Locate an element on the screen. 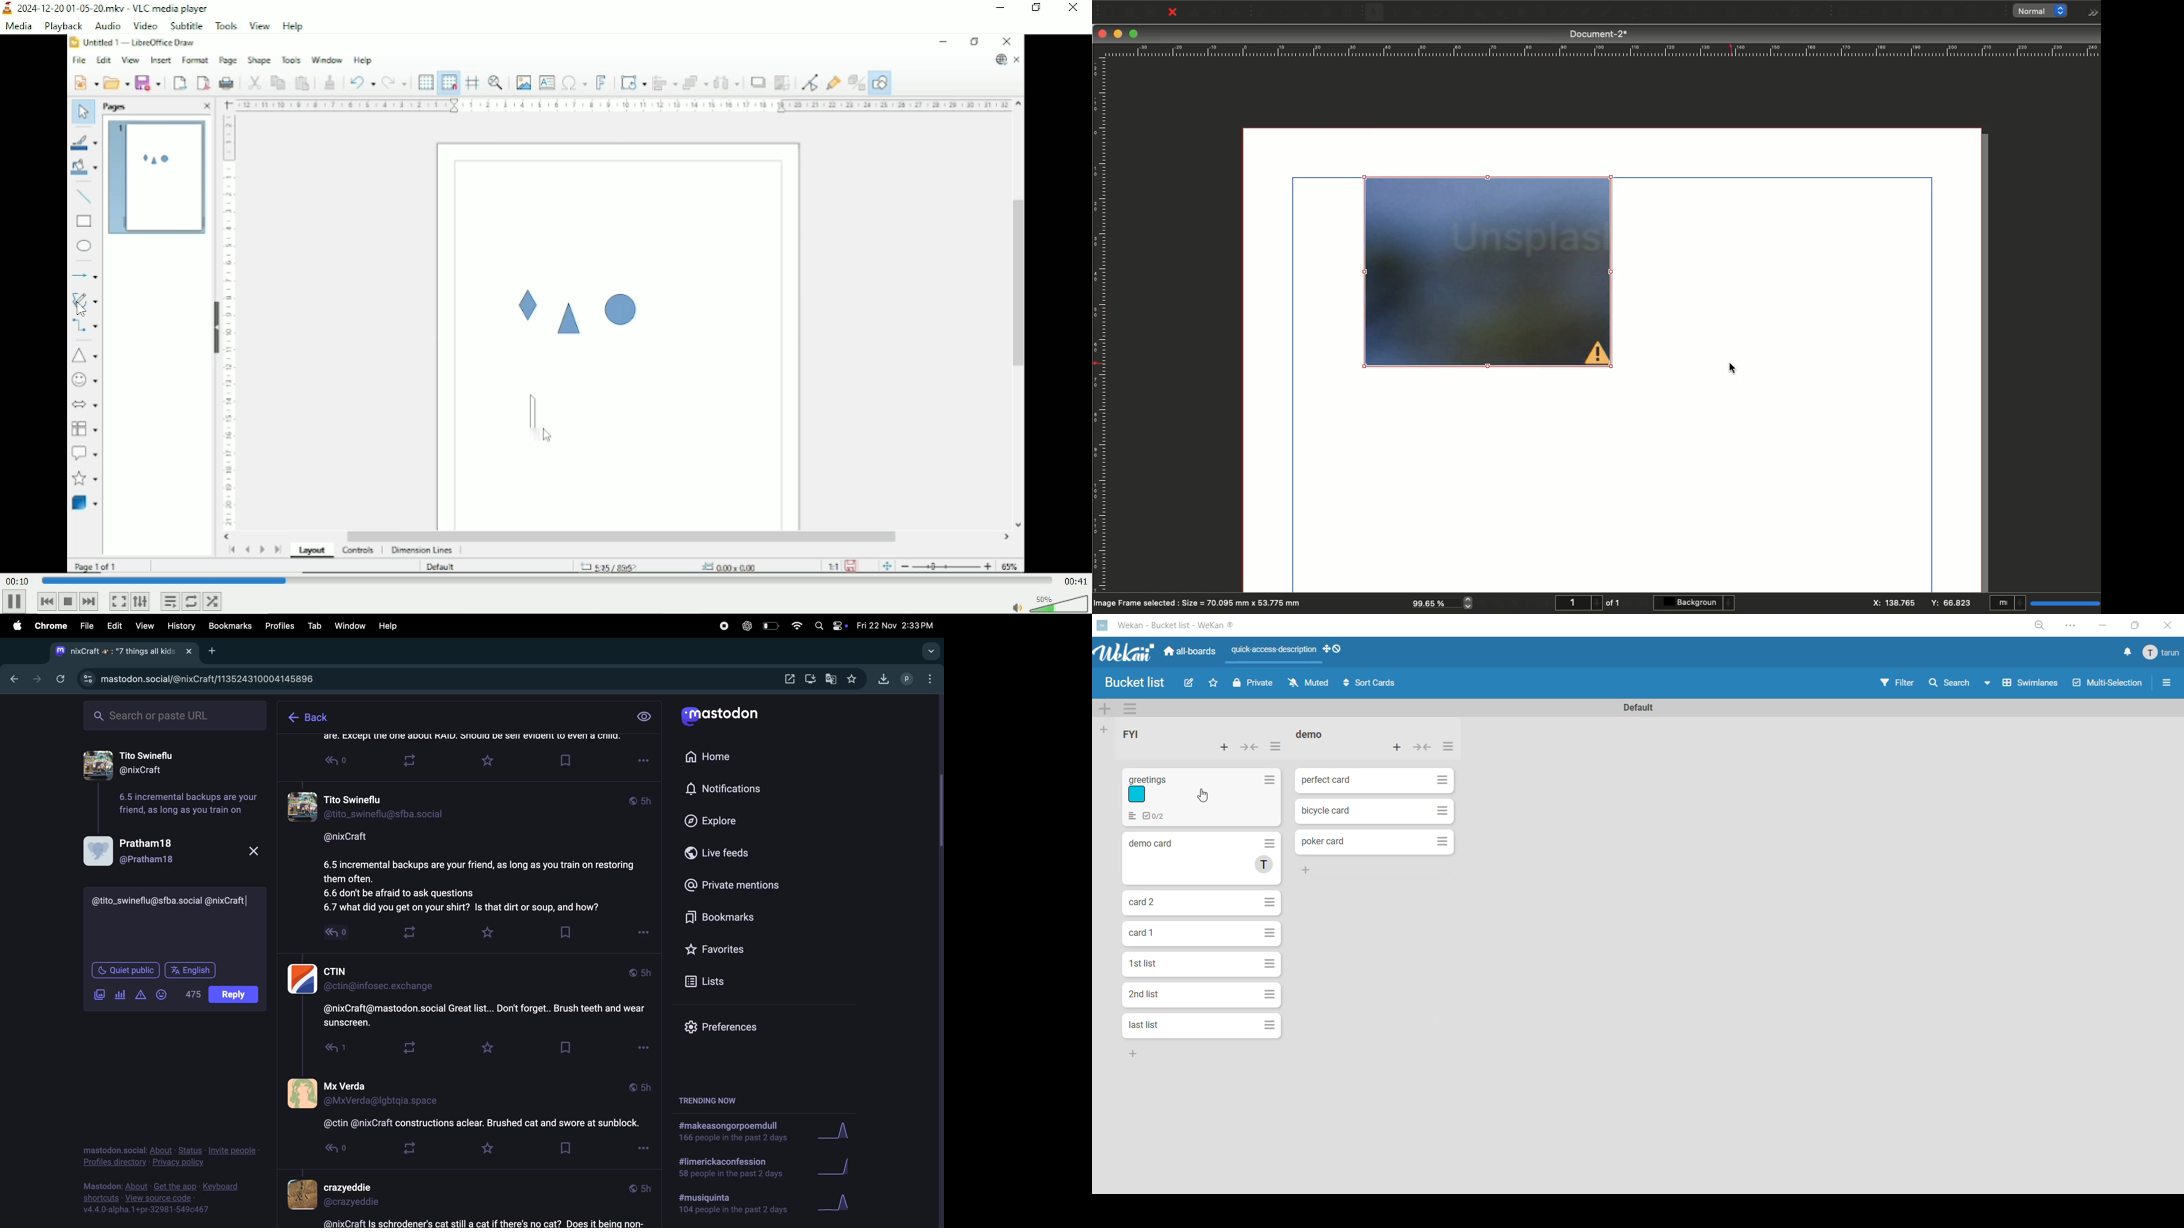  multiselection is located at coordinates (2108, 687).